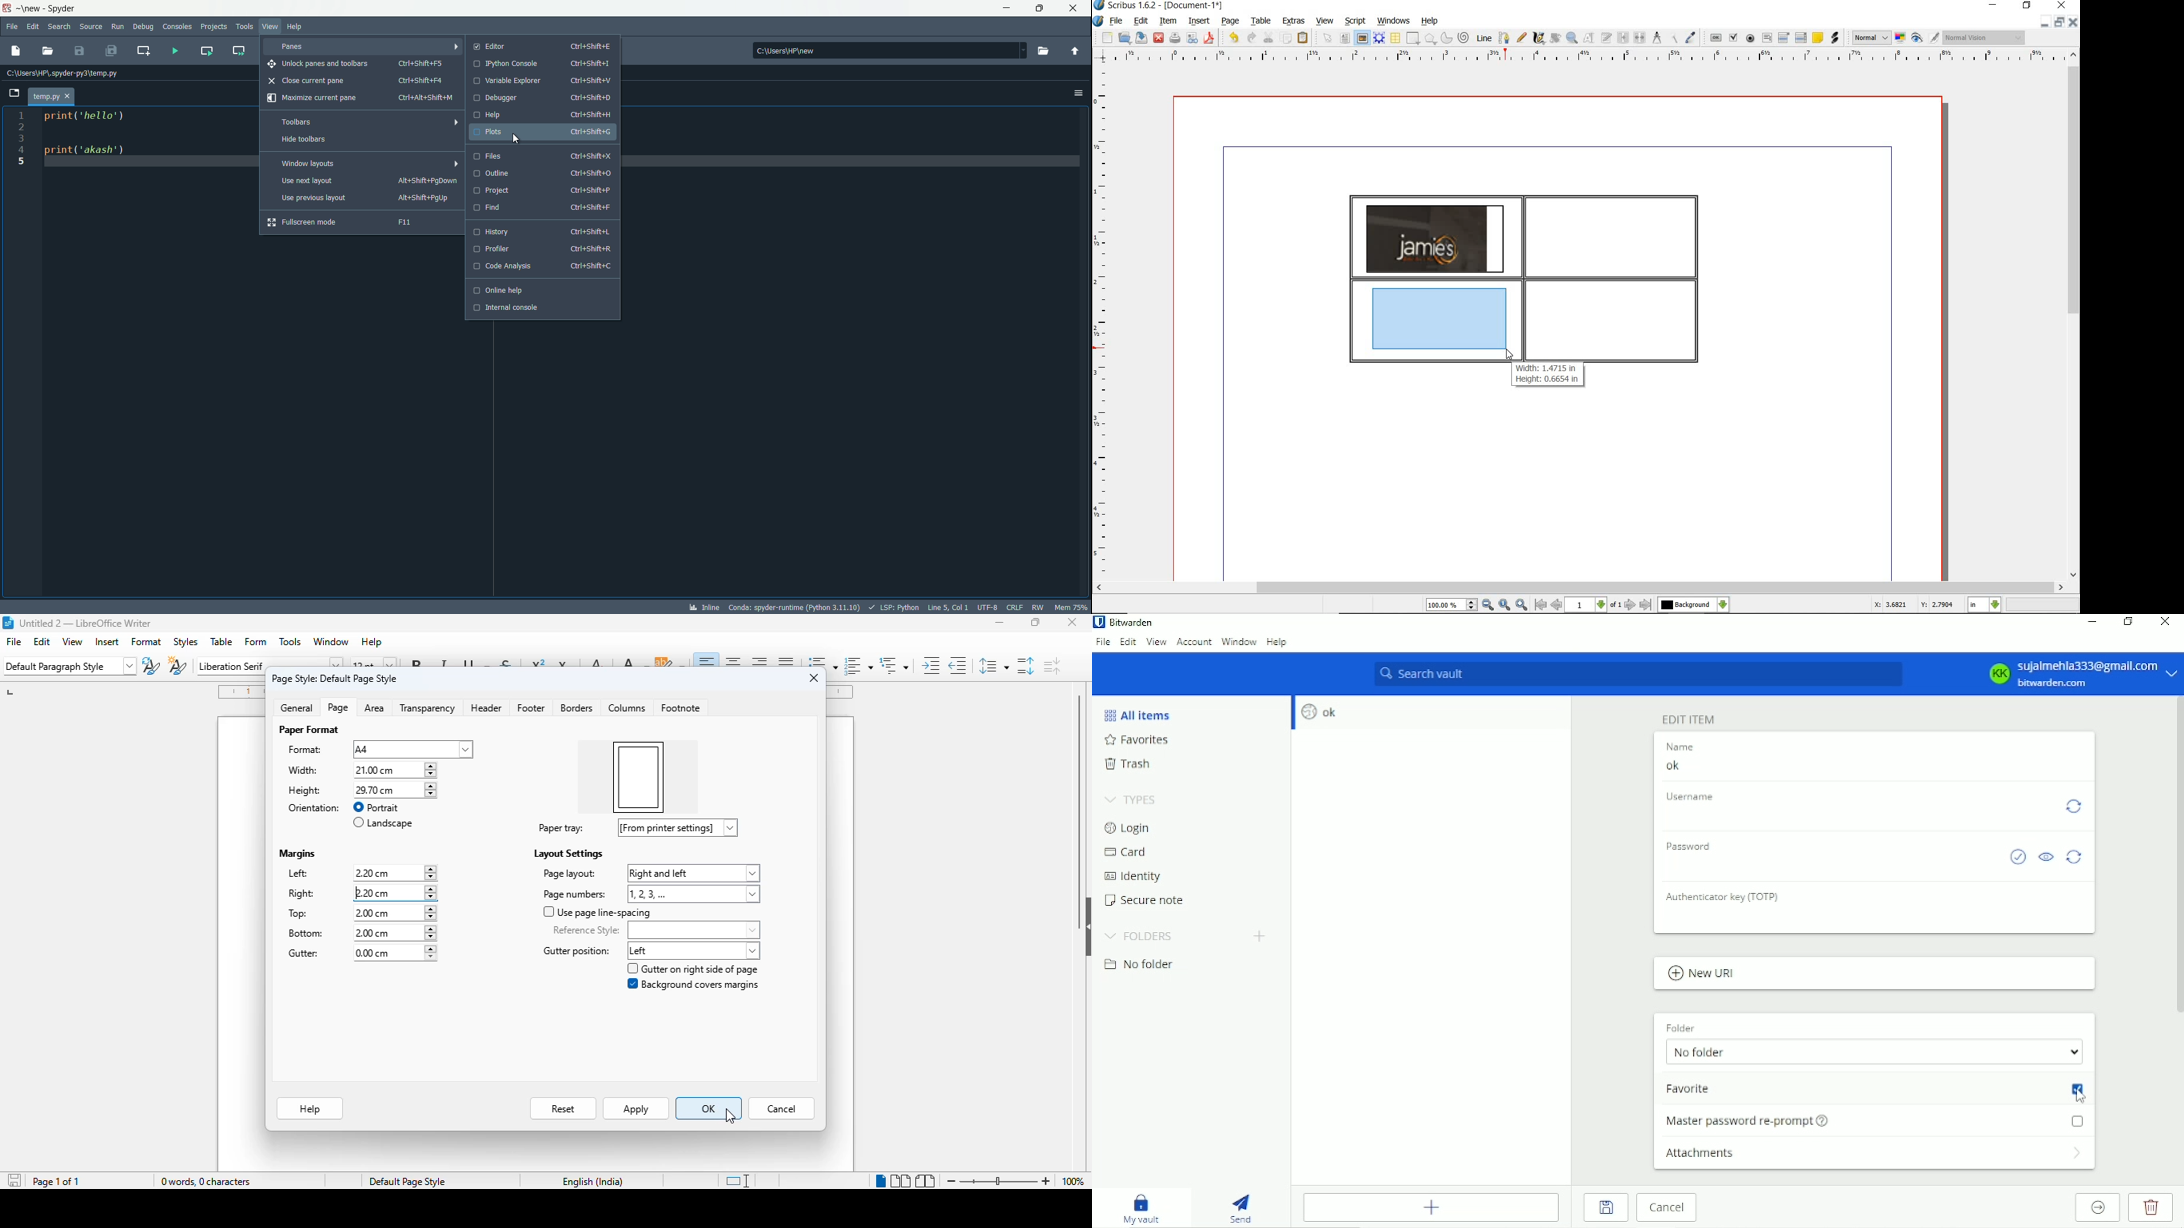 The width and height of the screenshot is (2184, 1232). I want to click on panes, so click(363, 46).